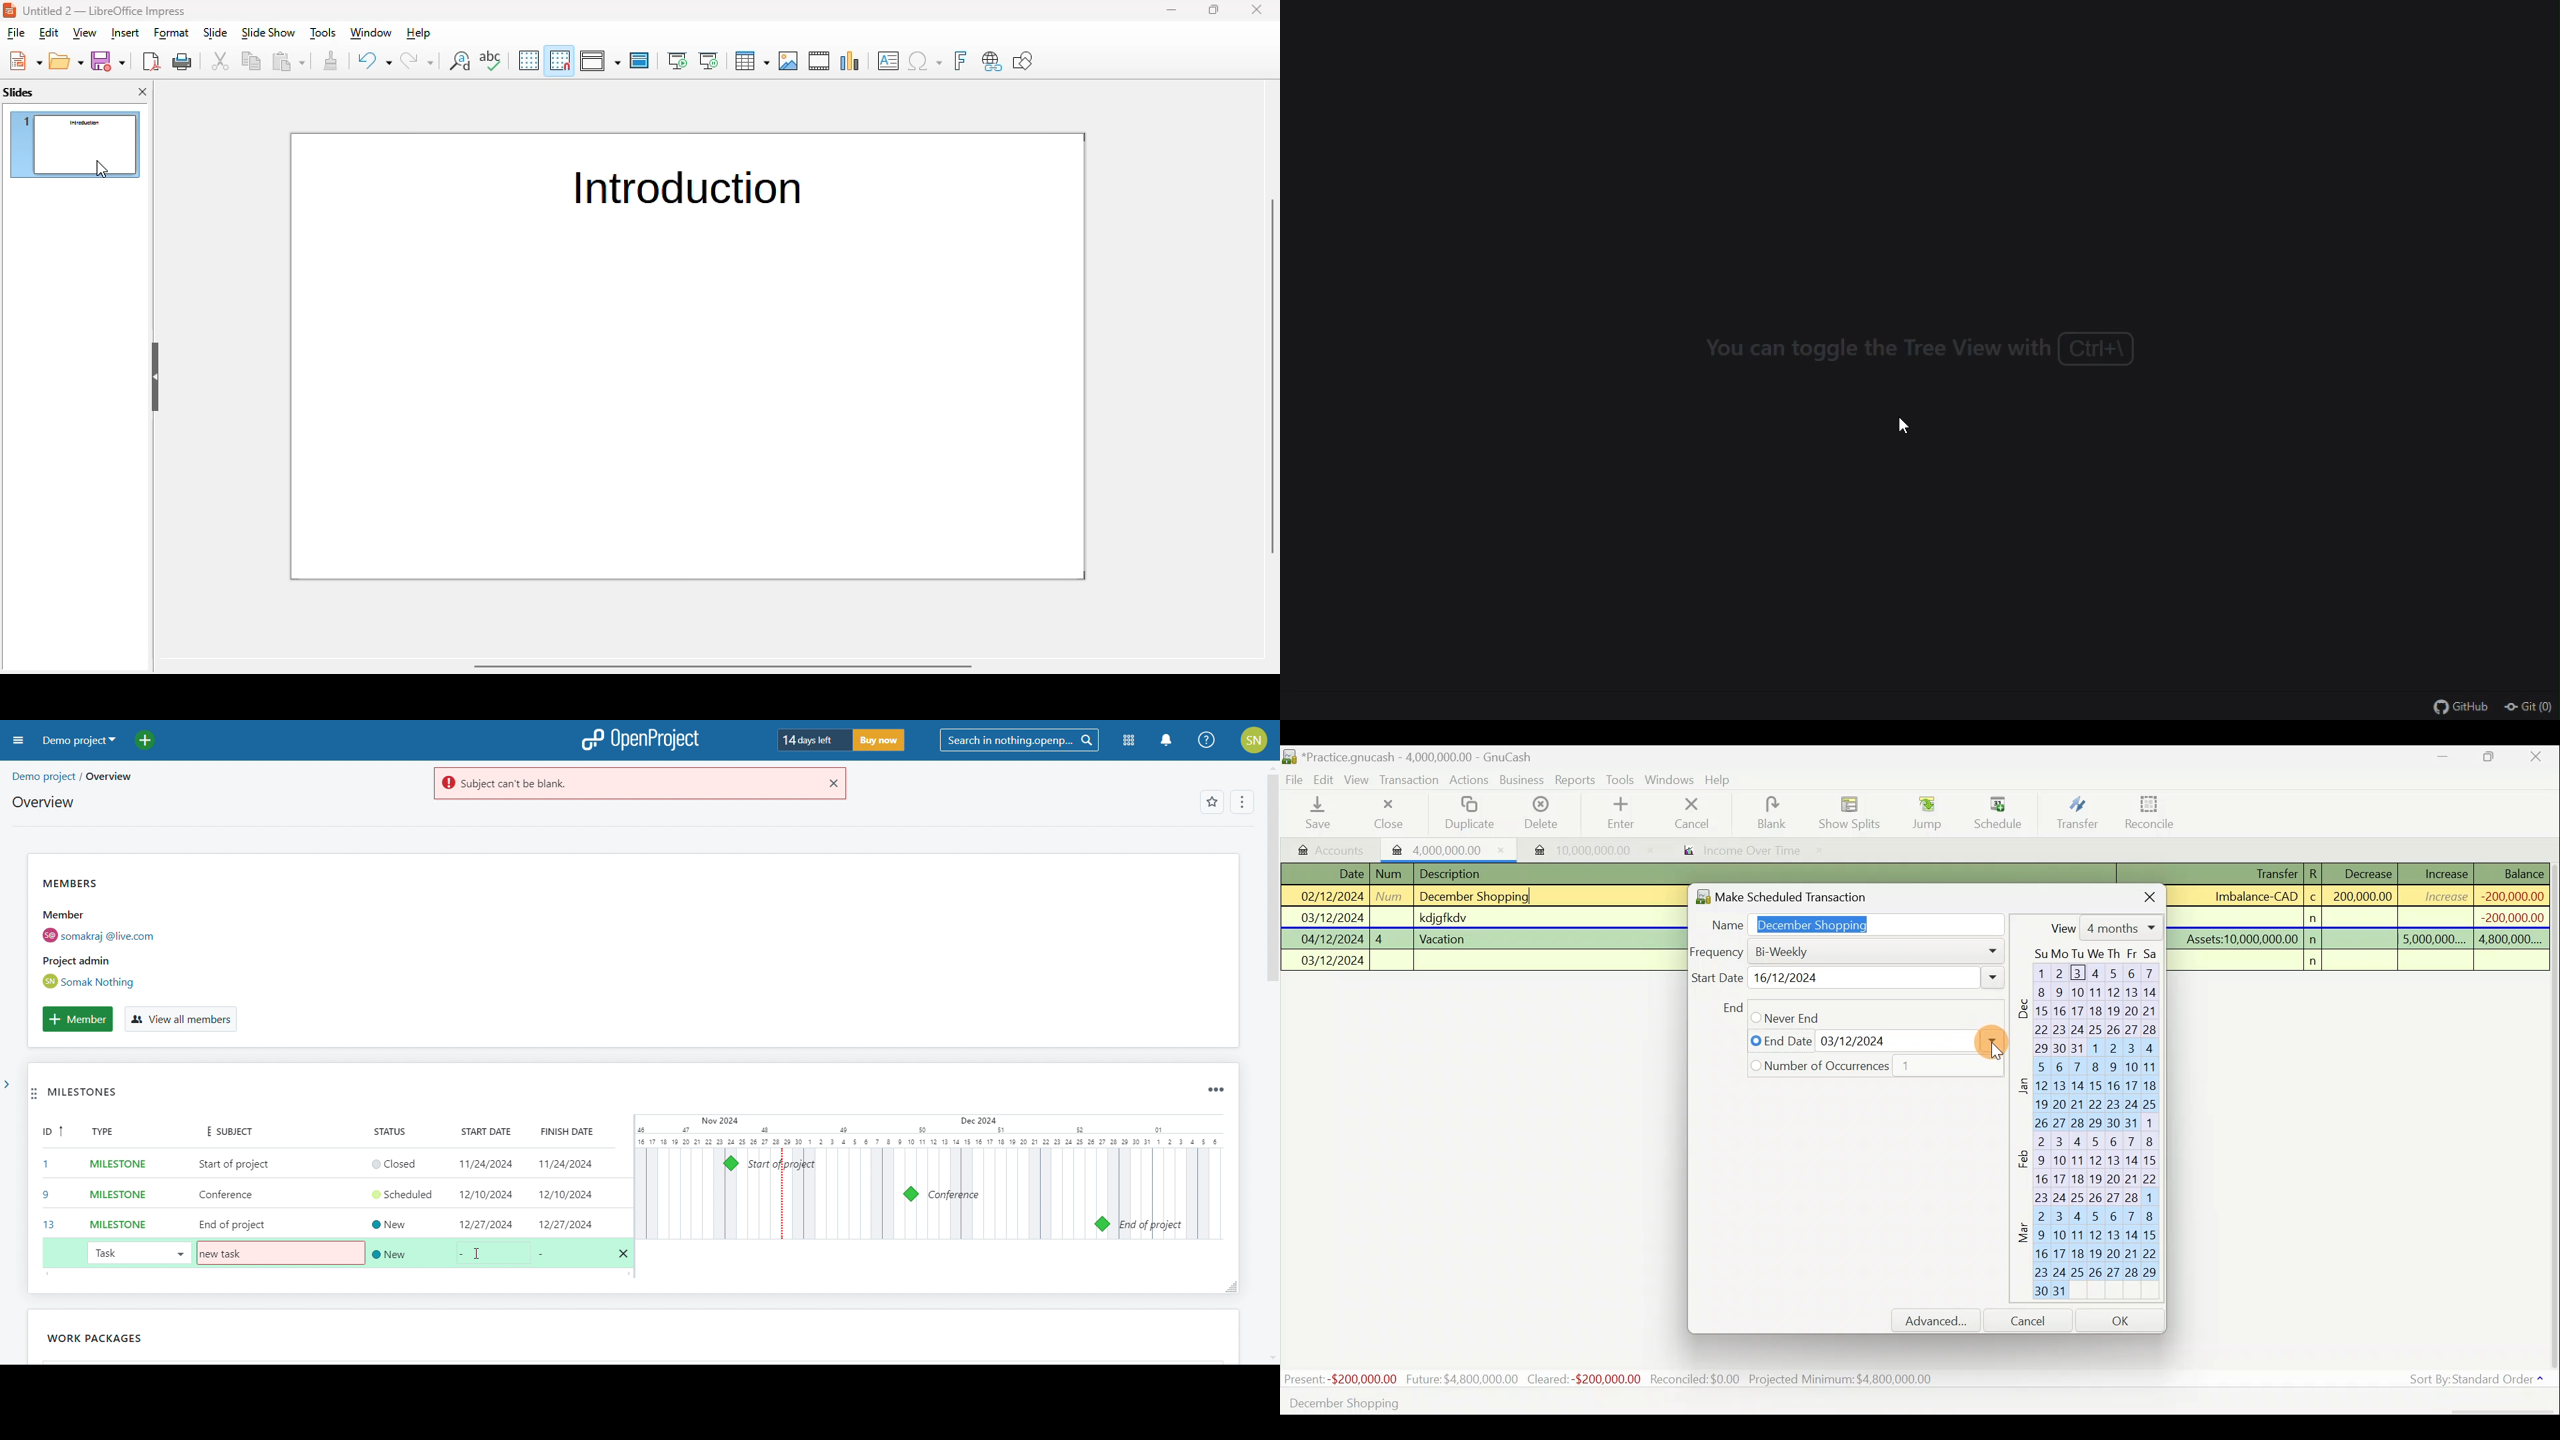 The image size is (2576, 1456). I want to click on Sort by, so click(2479, 1382).